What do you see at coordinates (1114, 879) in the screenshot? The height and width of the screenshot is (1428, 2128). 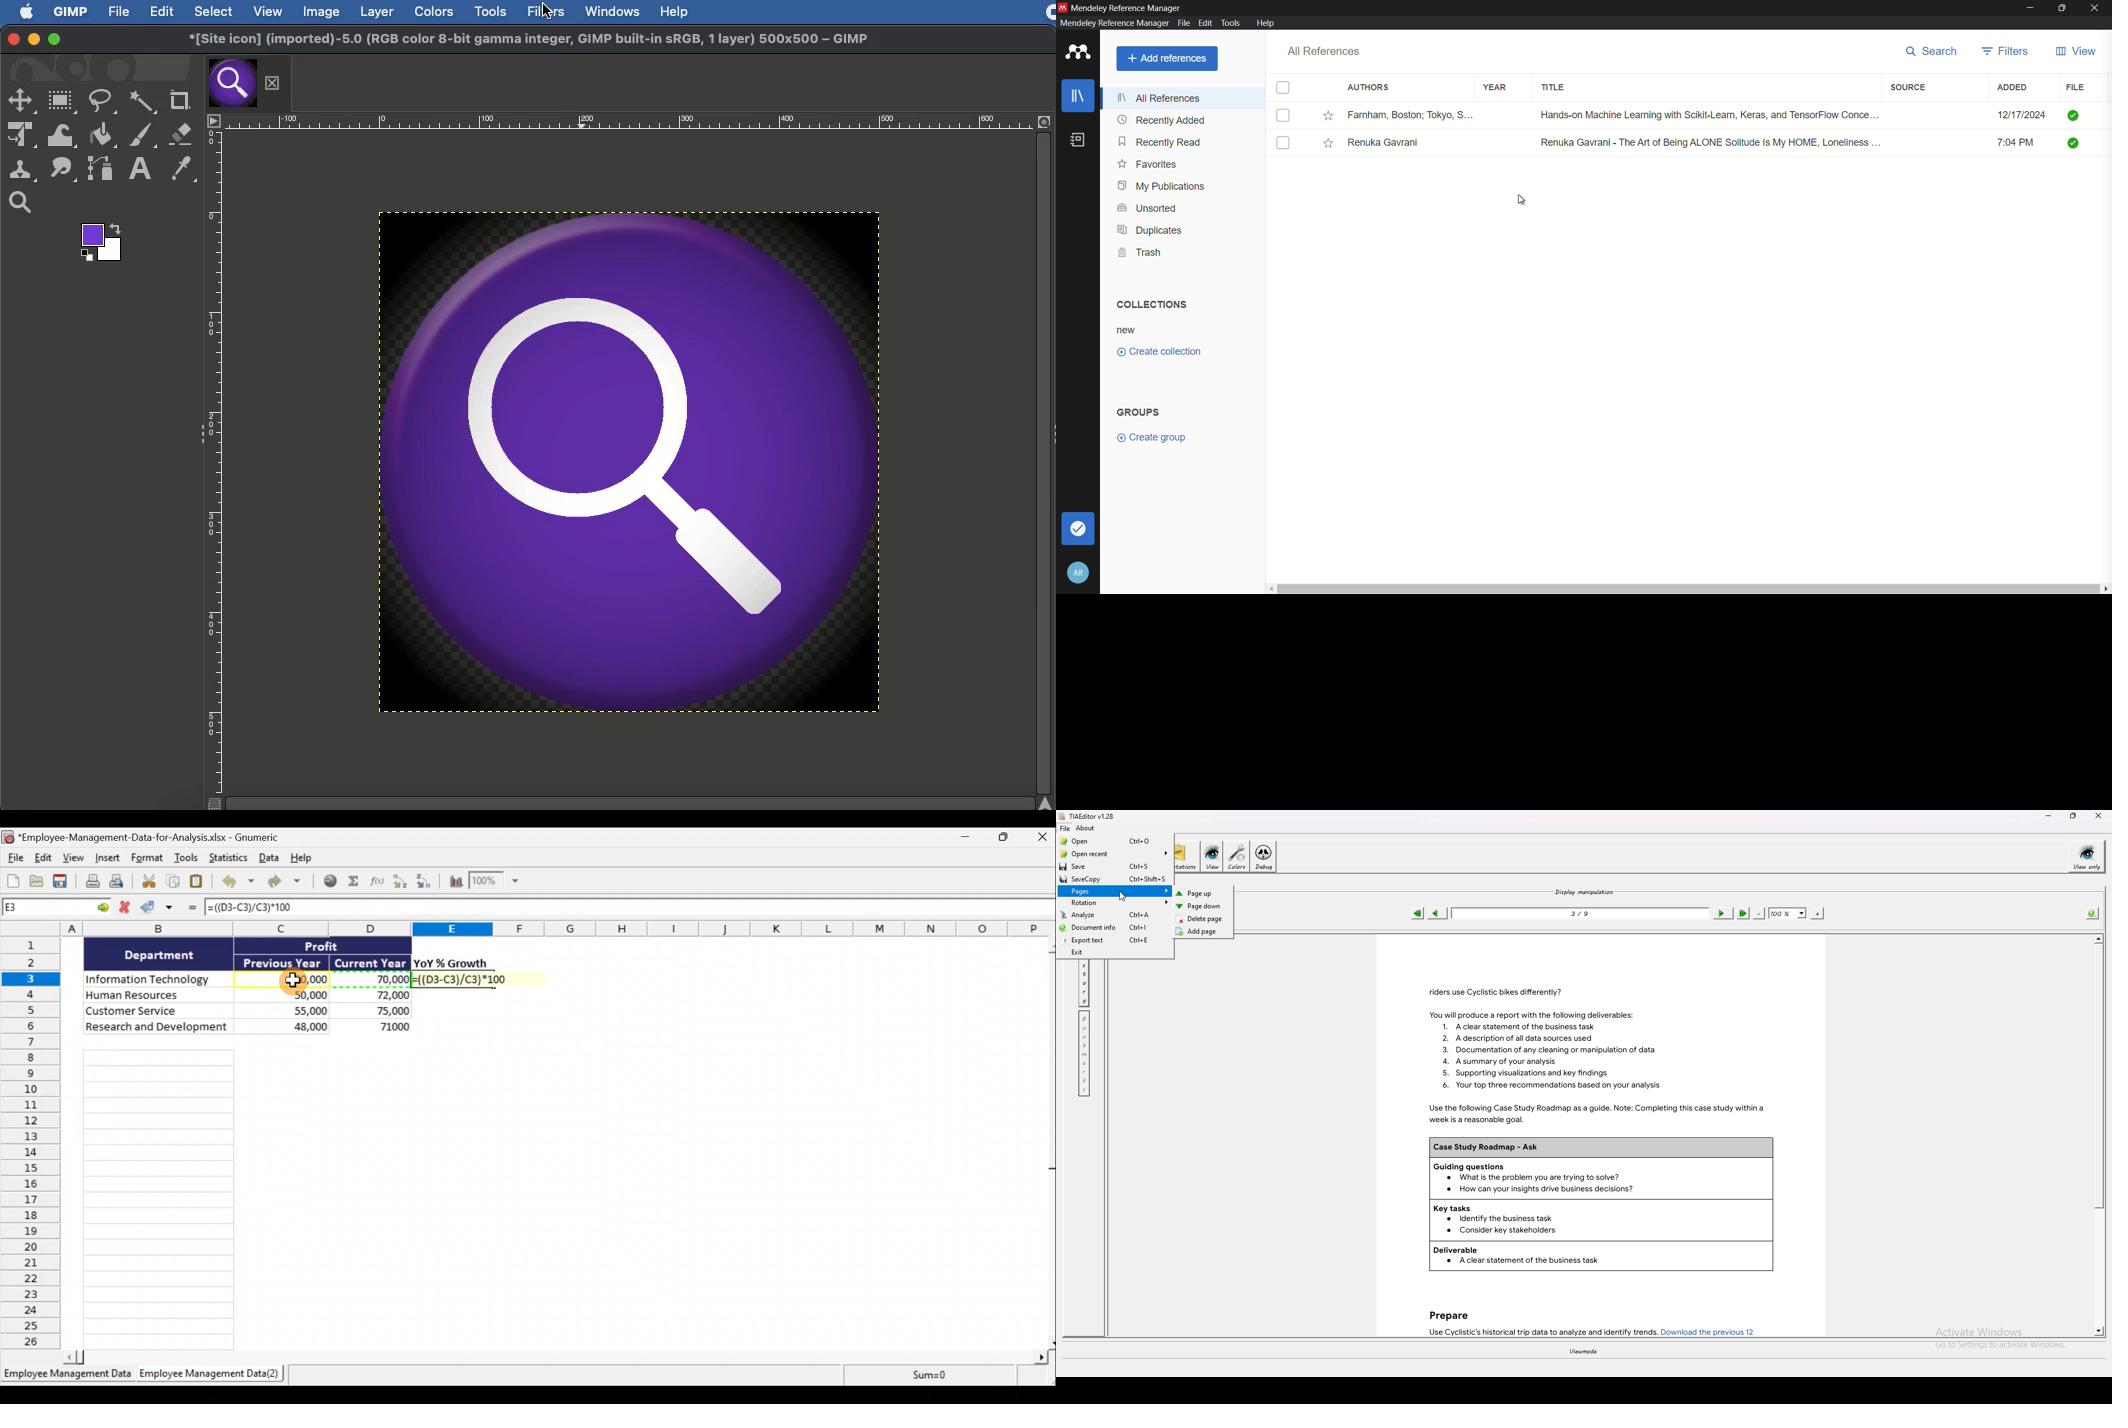 I see `SaveCopy Ctrl+Shift+S` at bounding box center [1114, 879].